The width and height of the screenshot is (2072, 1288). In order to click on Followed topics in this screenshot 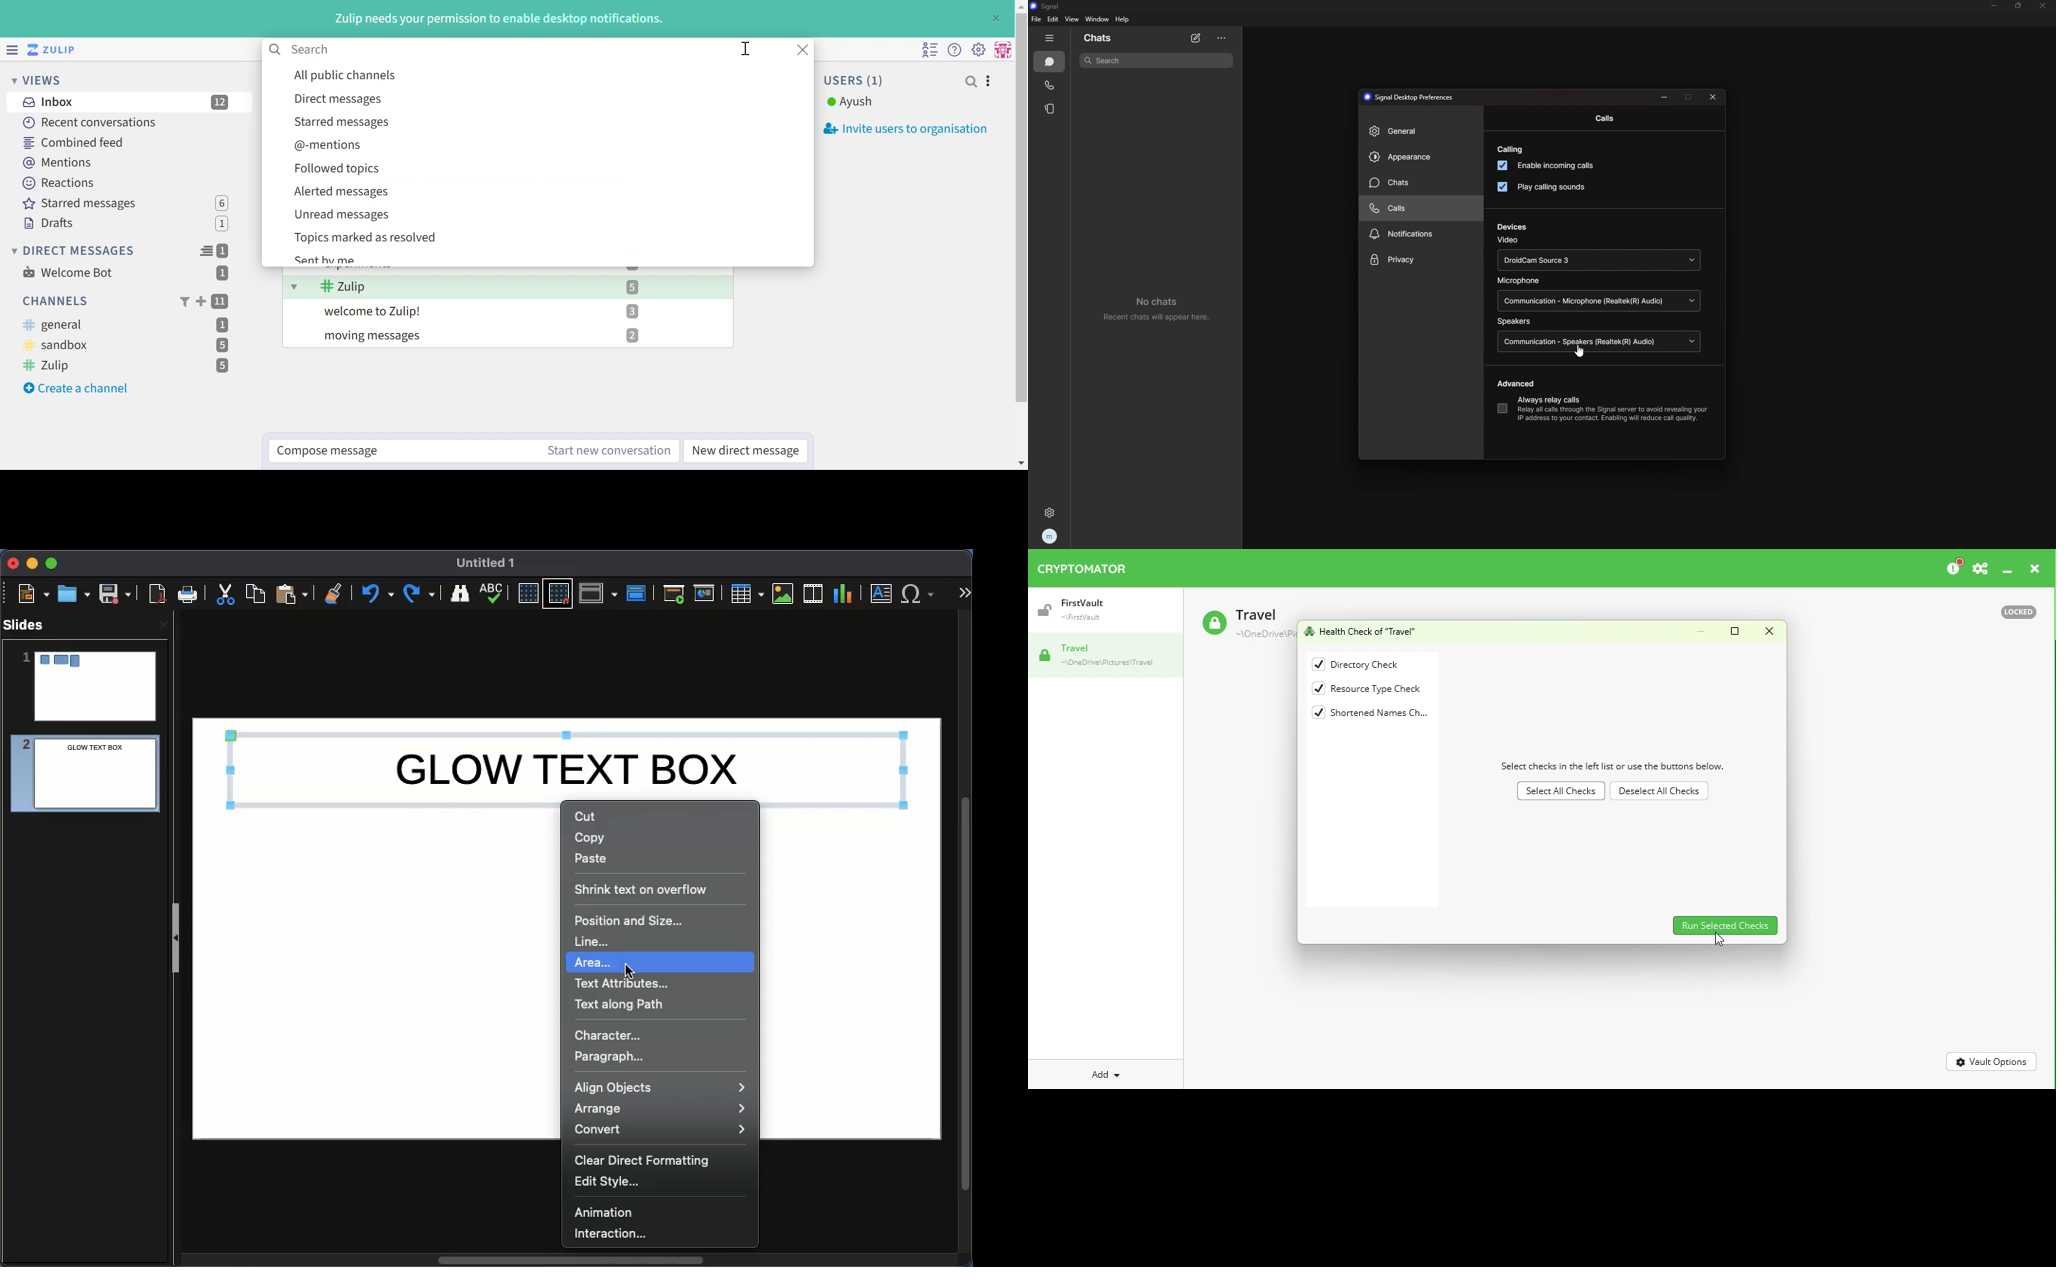, I will do `click(338, 169)`.